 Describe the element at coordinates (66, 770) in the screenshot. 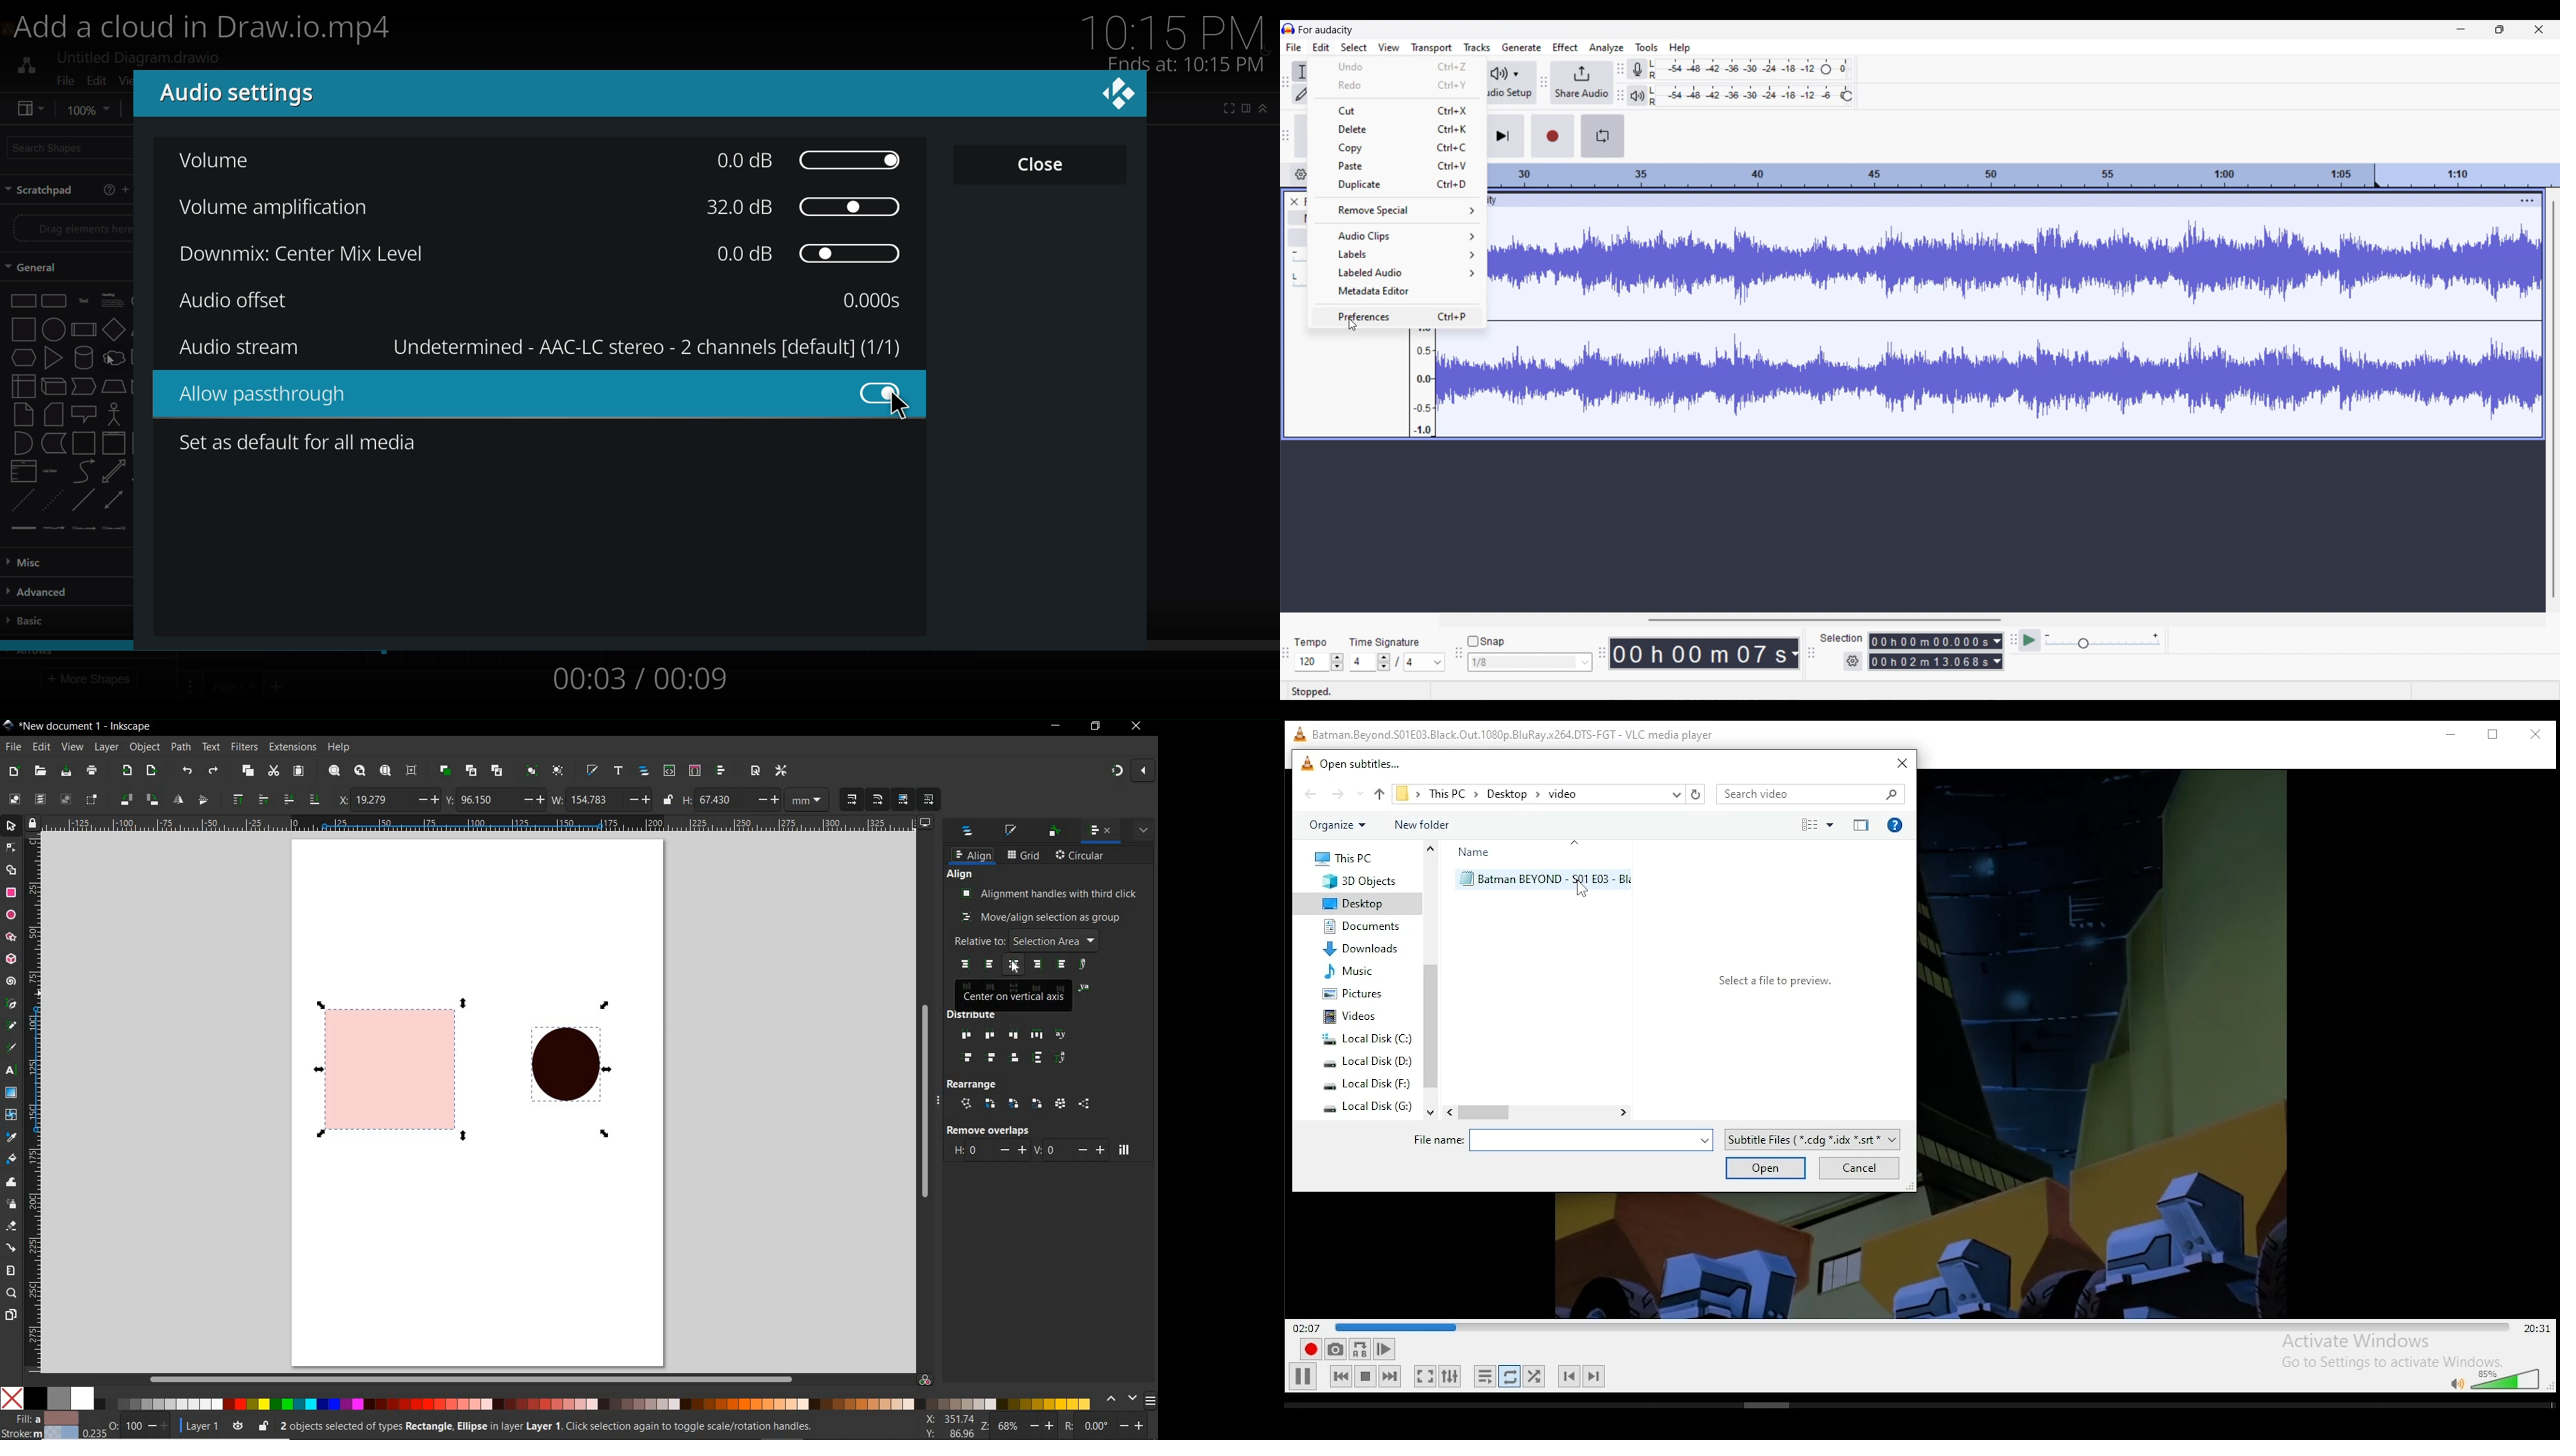

I see `save` at that location.